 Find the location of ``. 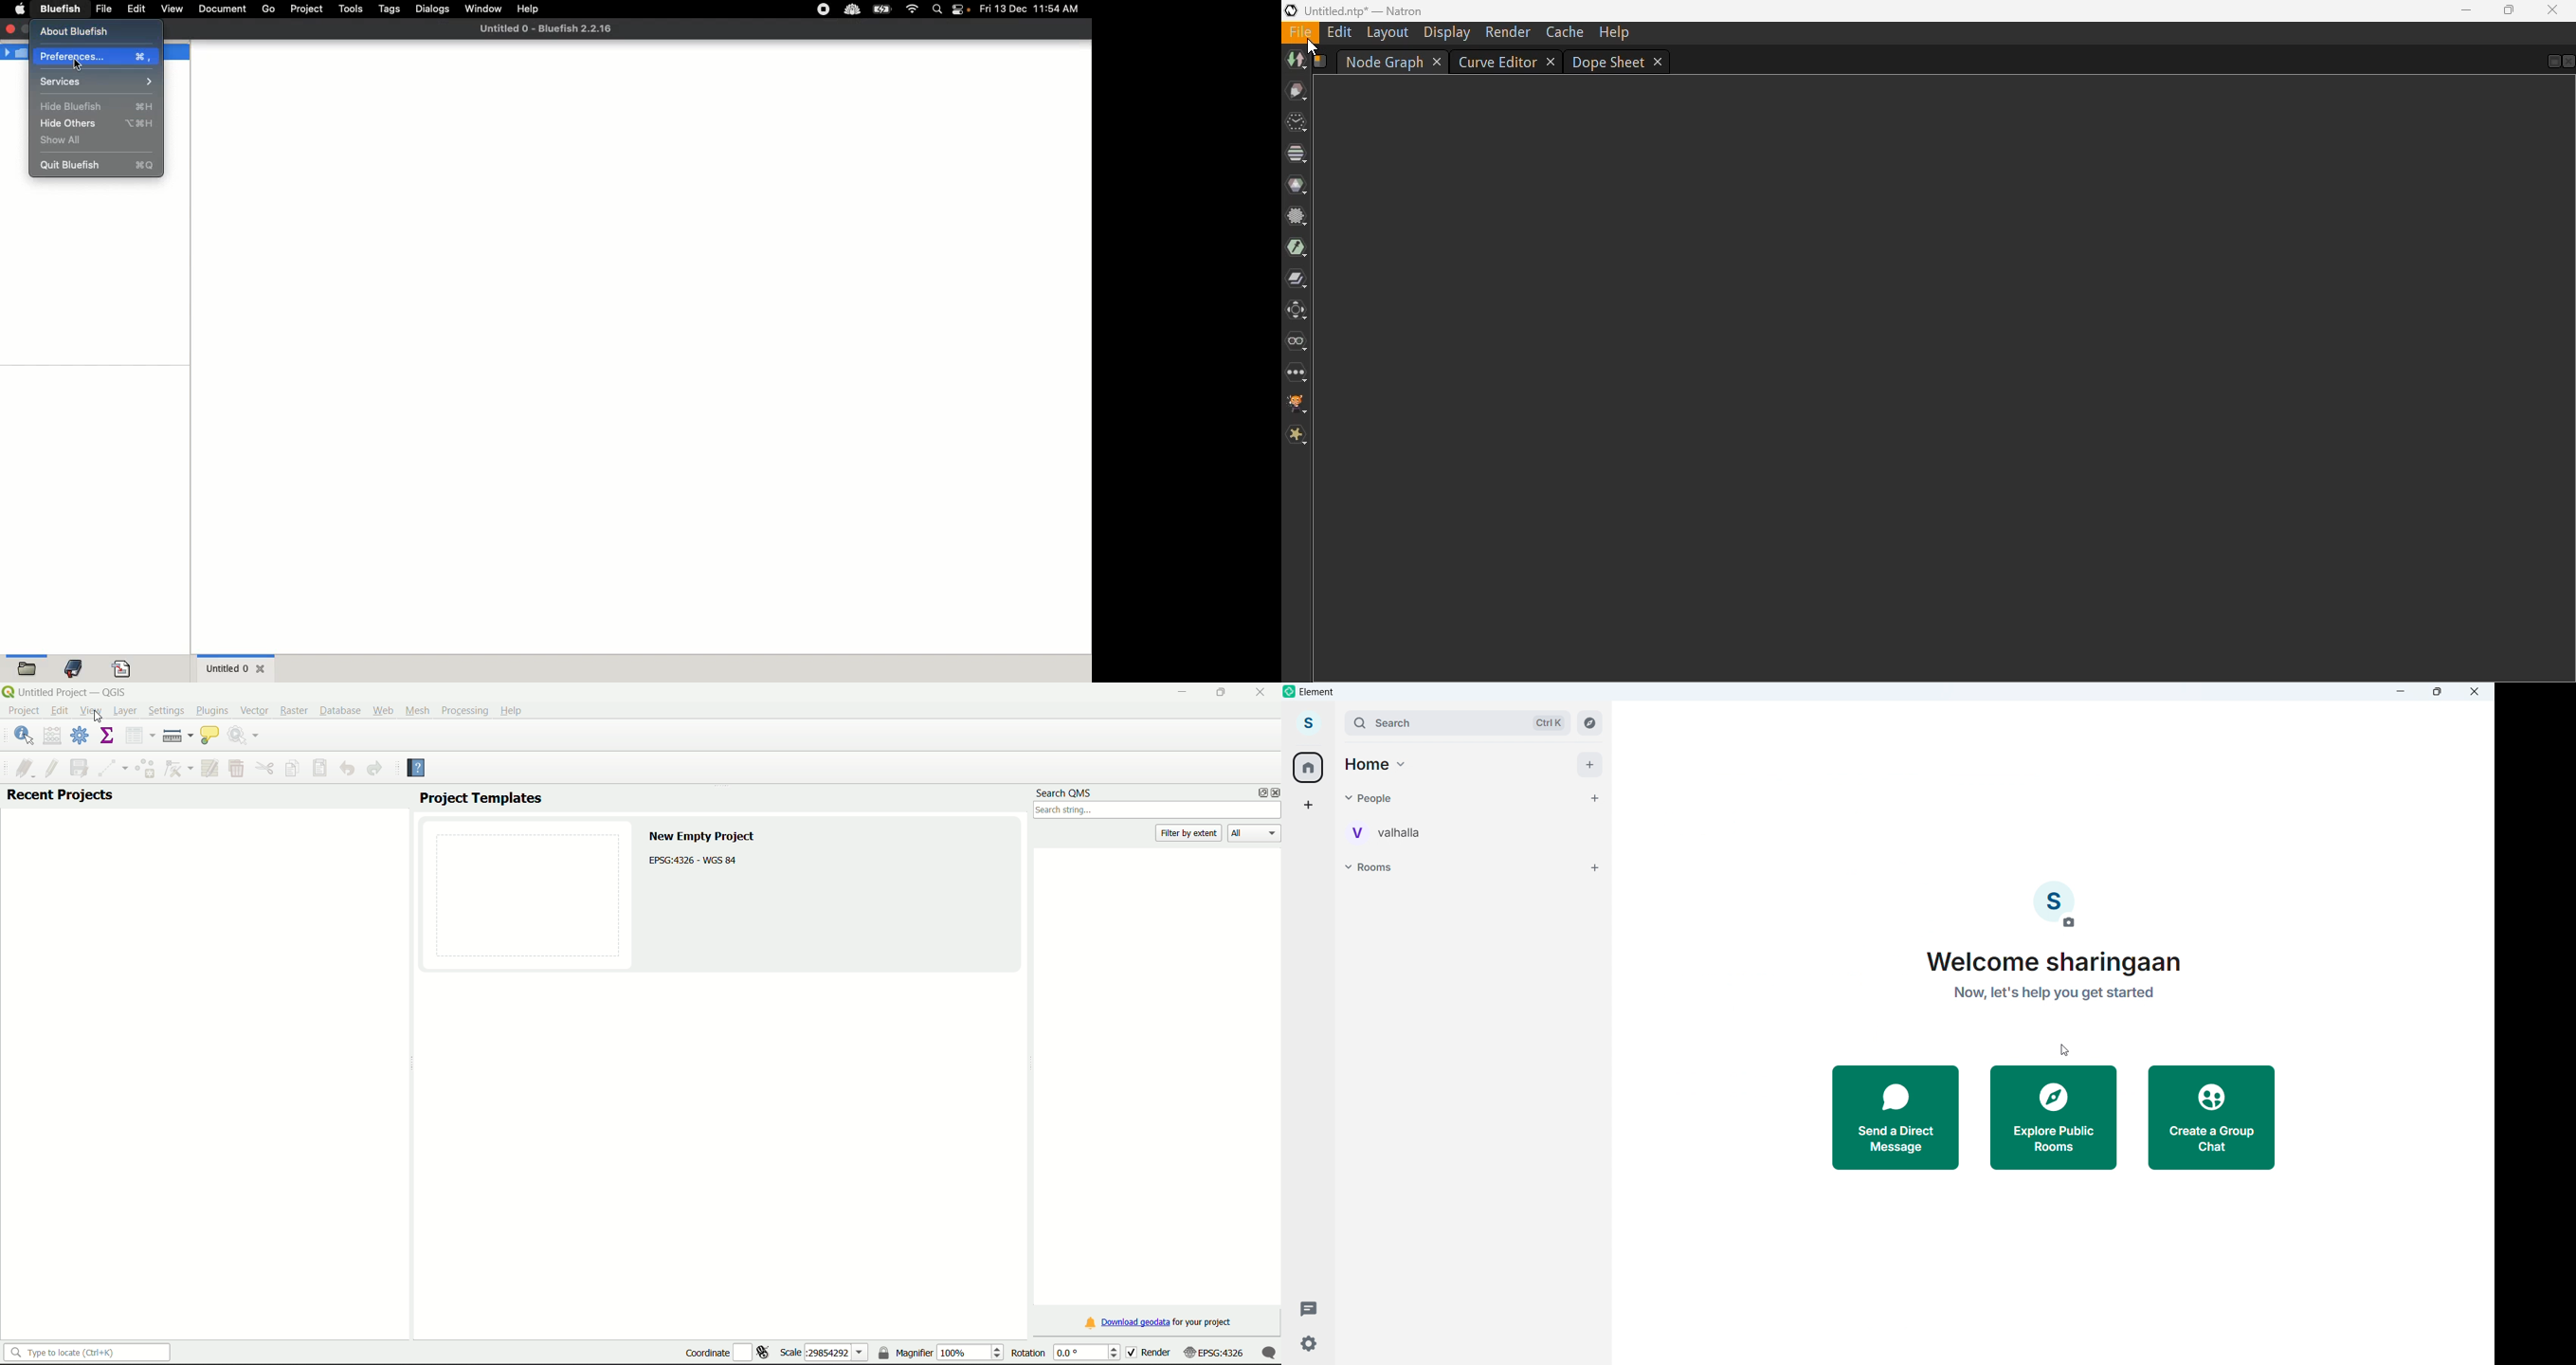

 is located at coordinates (238, 769).